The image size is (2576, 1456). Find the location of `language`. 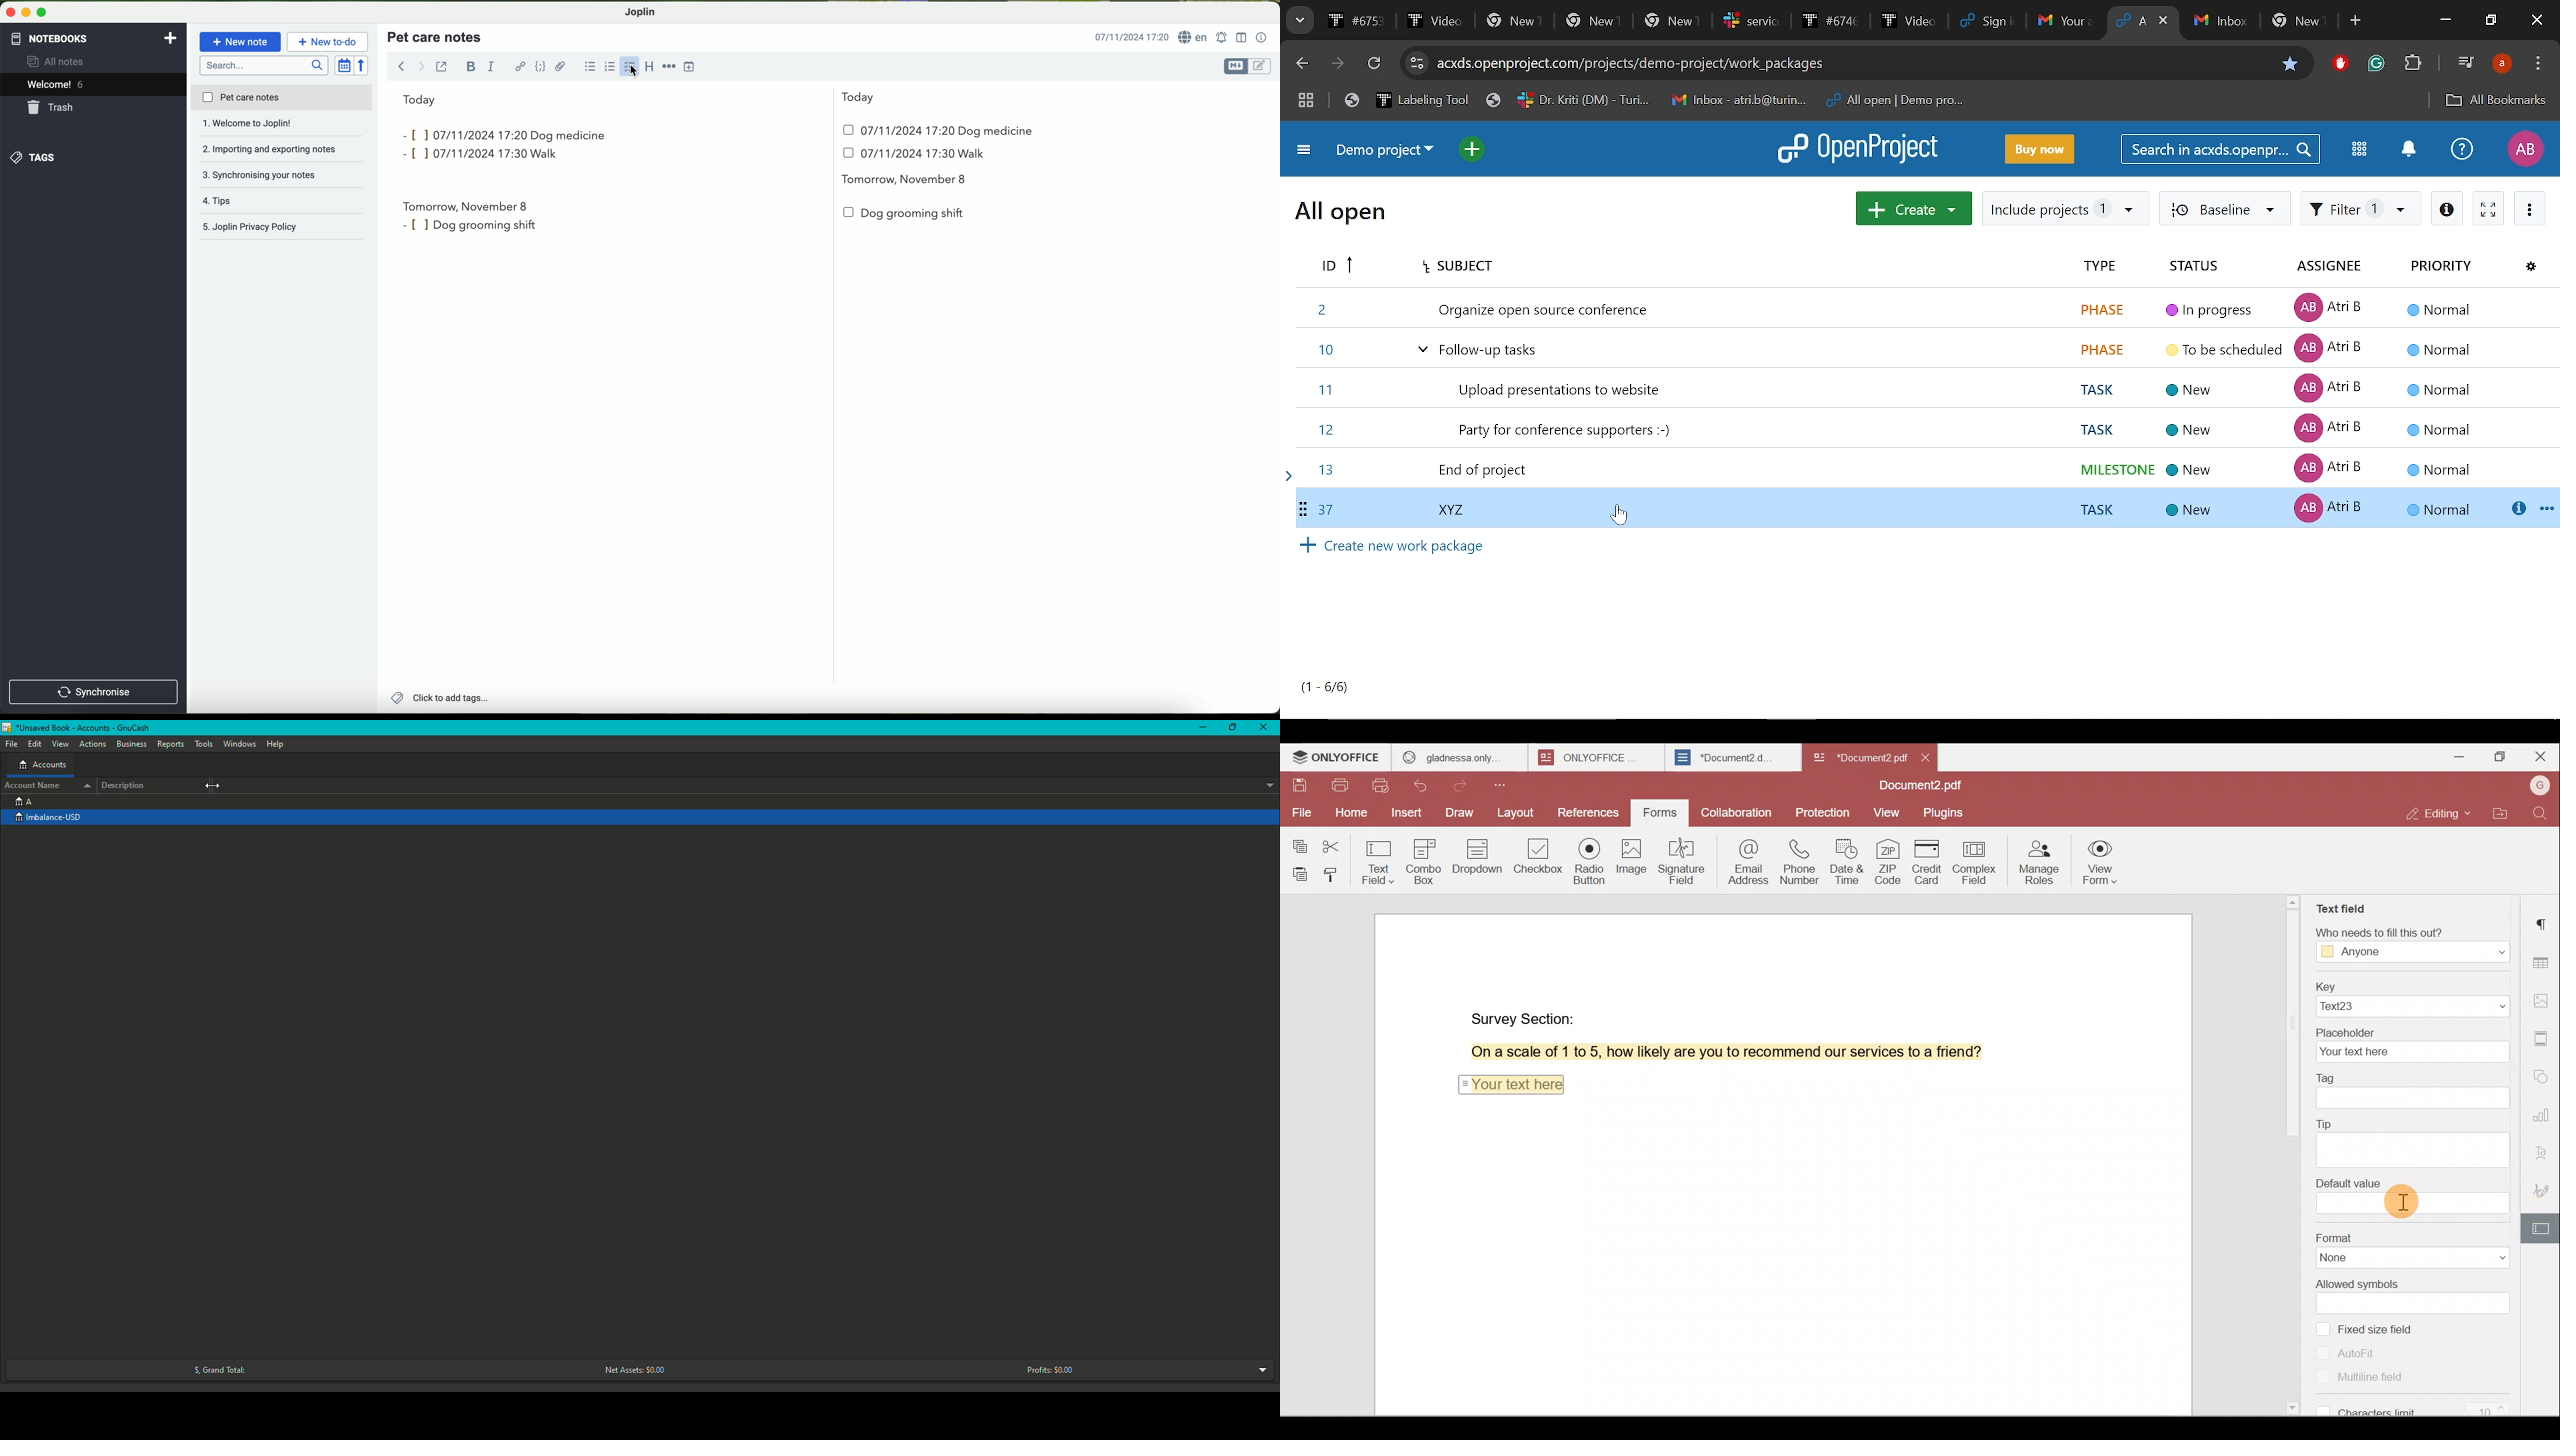

language is located at coordinates (1194, 38).